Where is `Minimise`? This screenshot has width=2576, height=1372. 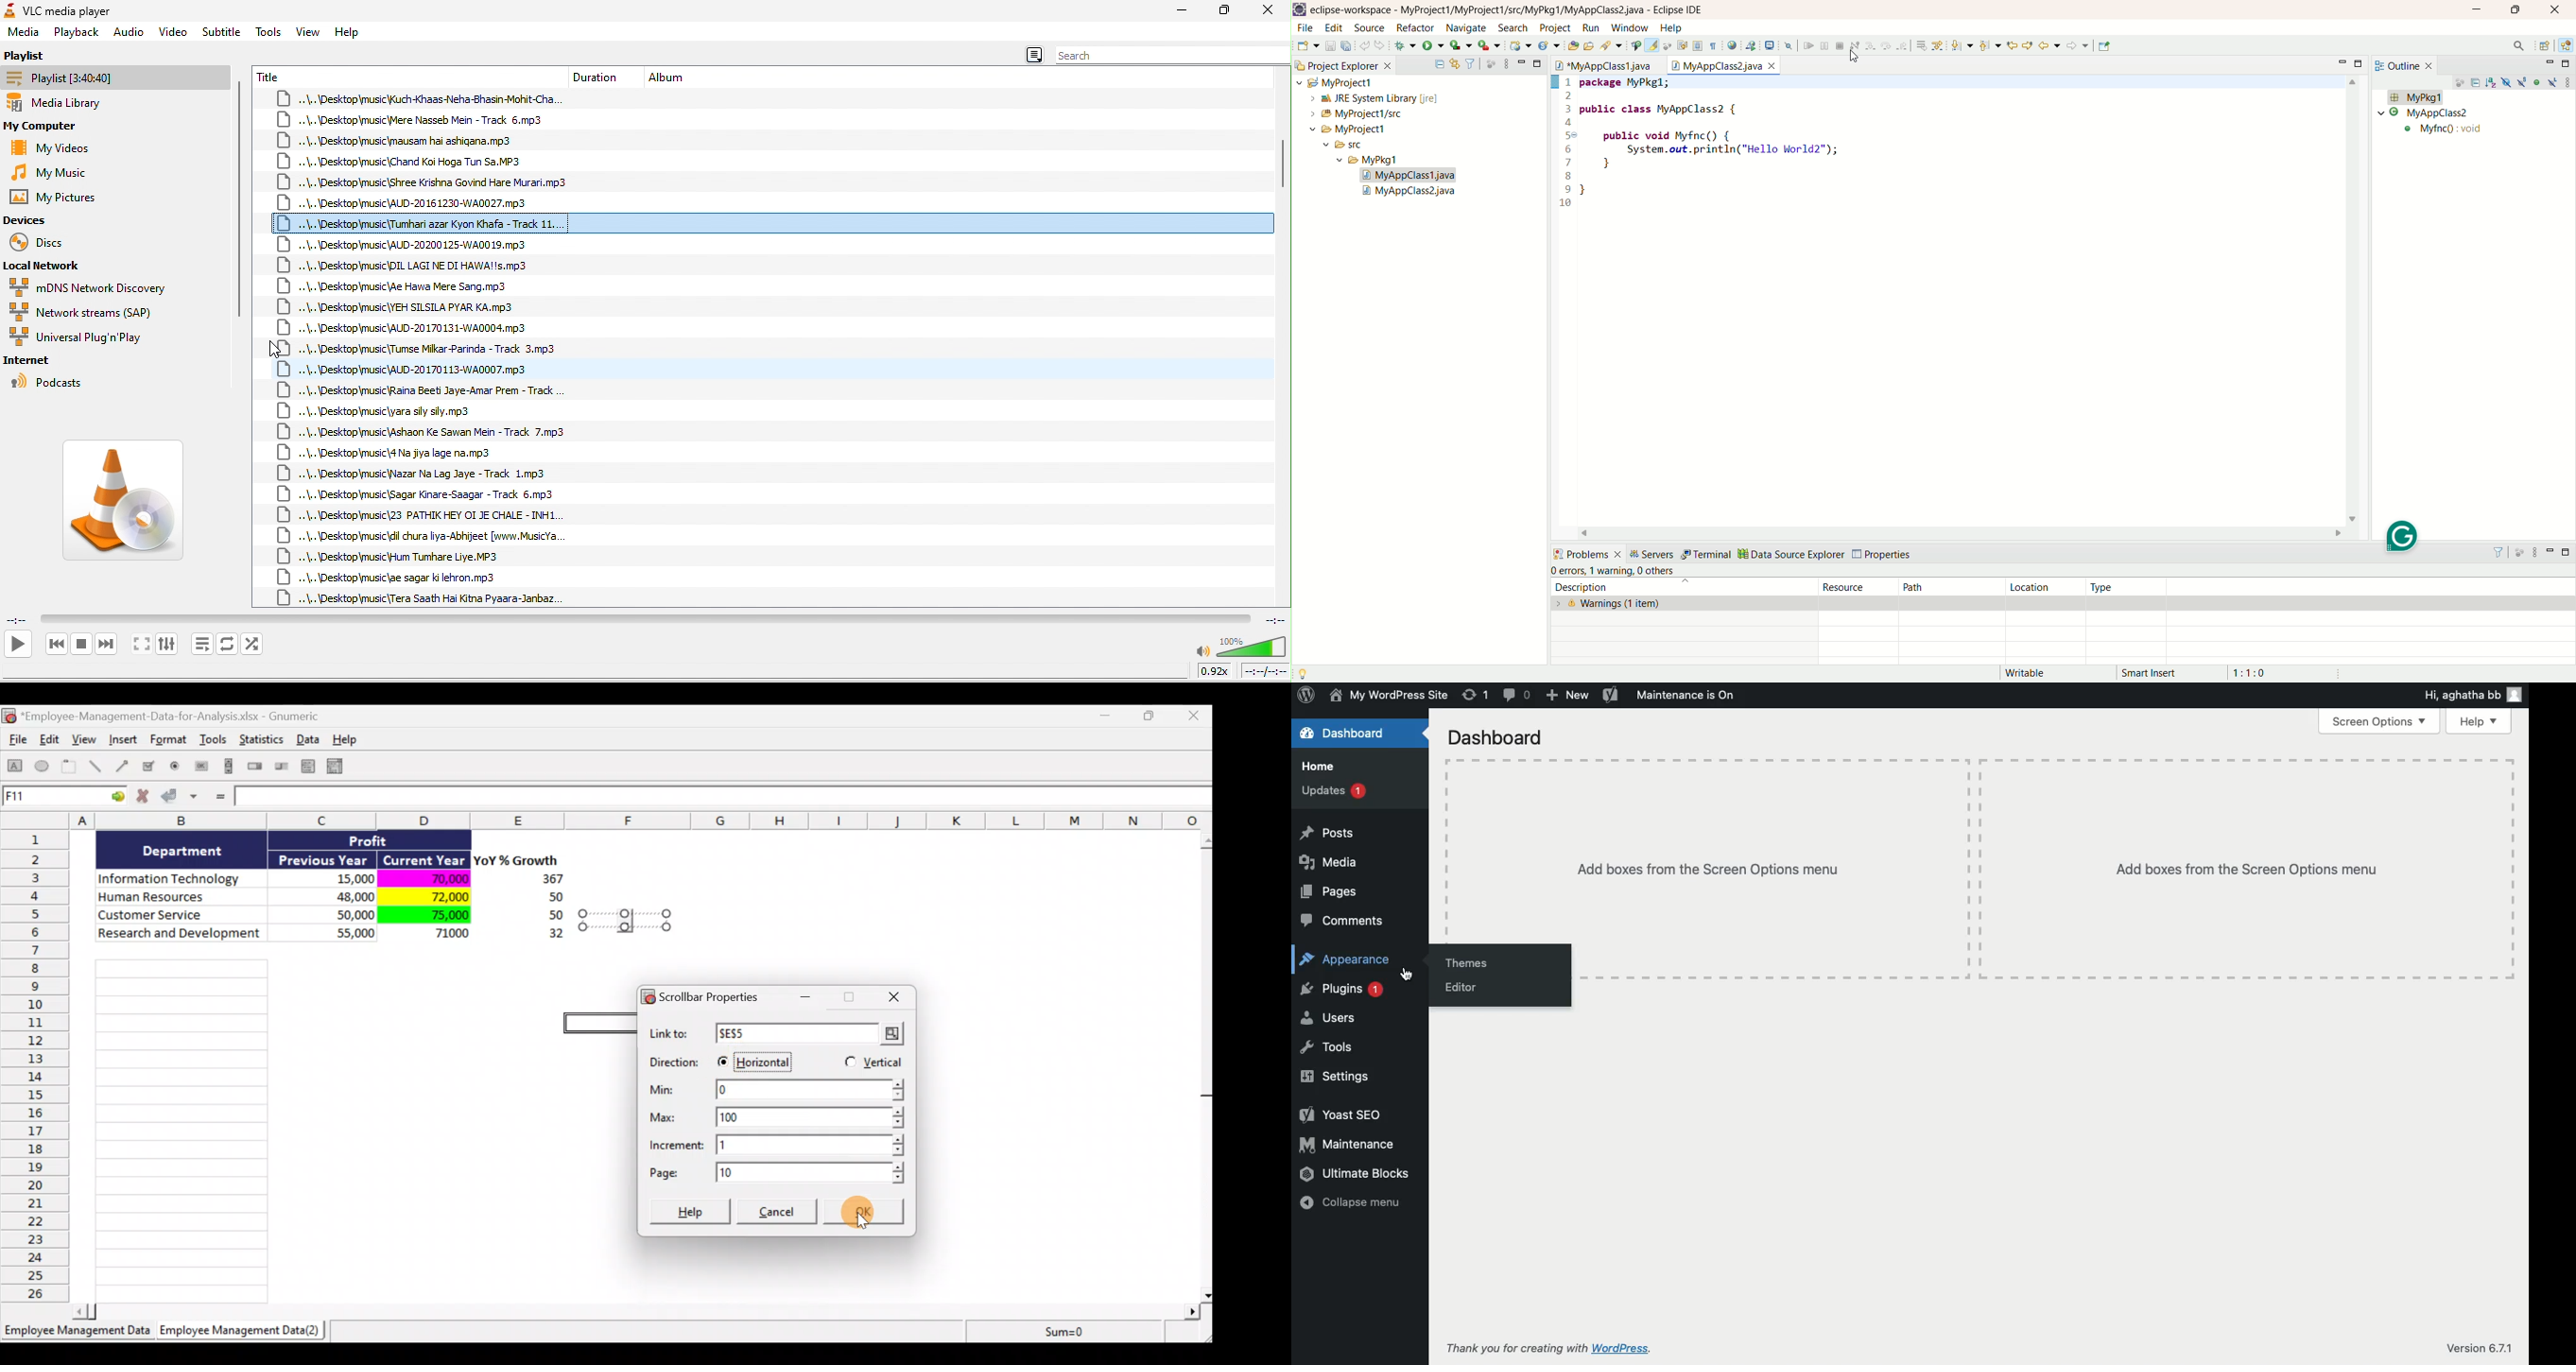
Minimise is located at coordinates (809, 1001).